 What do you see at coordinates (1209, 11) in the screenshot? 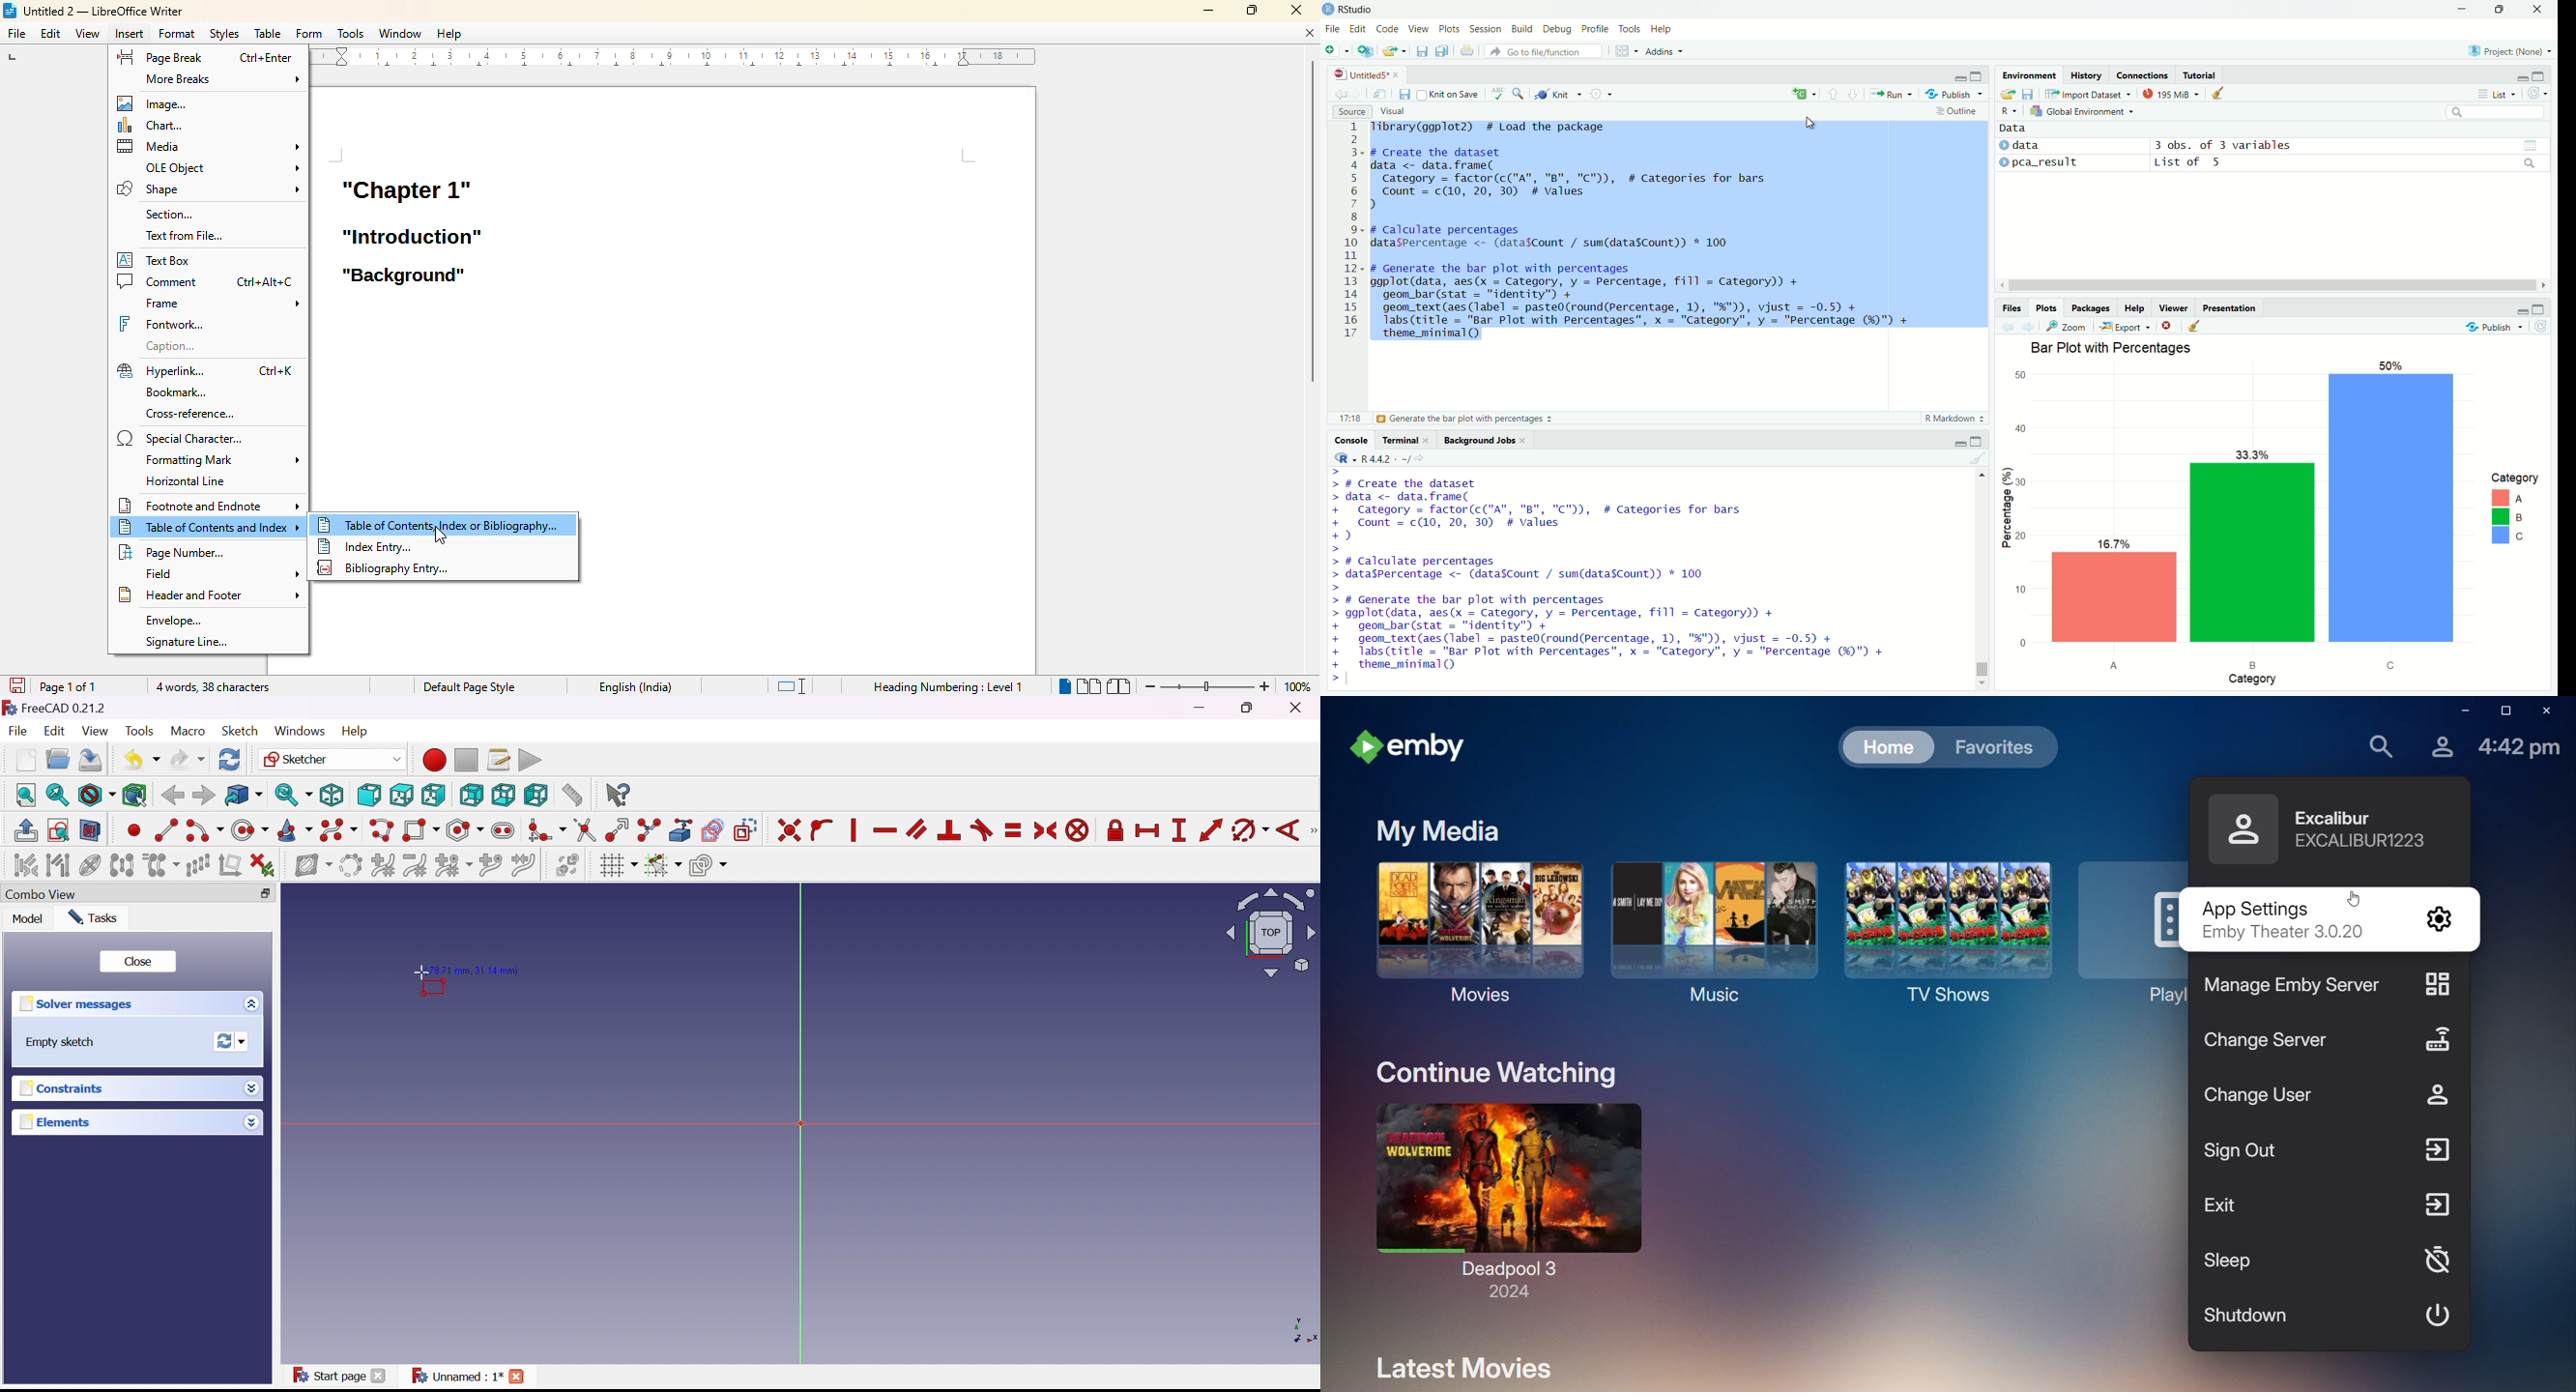
I see `minimize` at bounding box center [1209, 11].